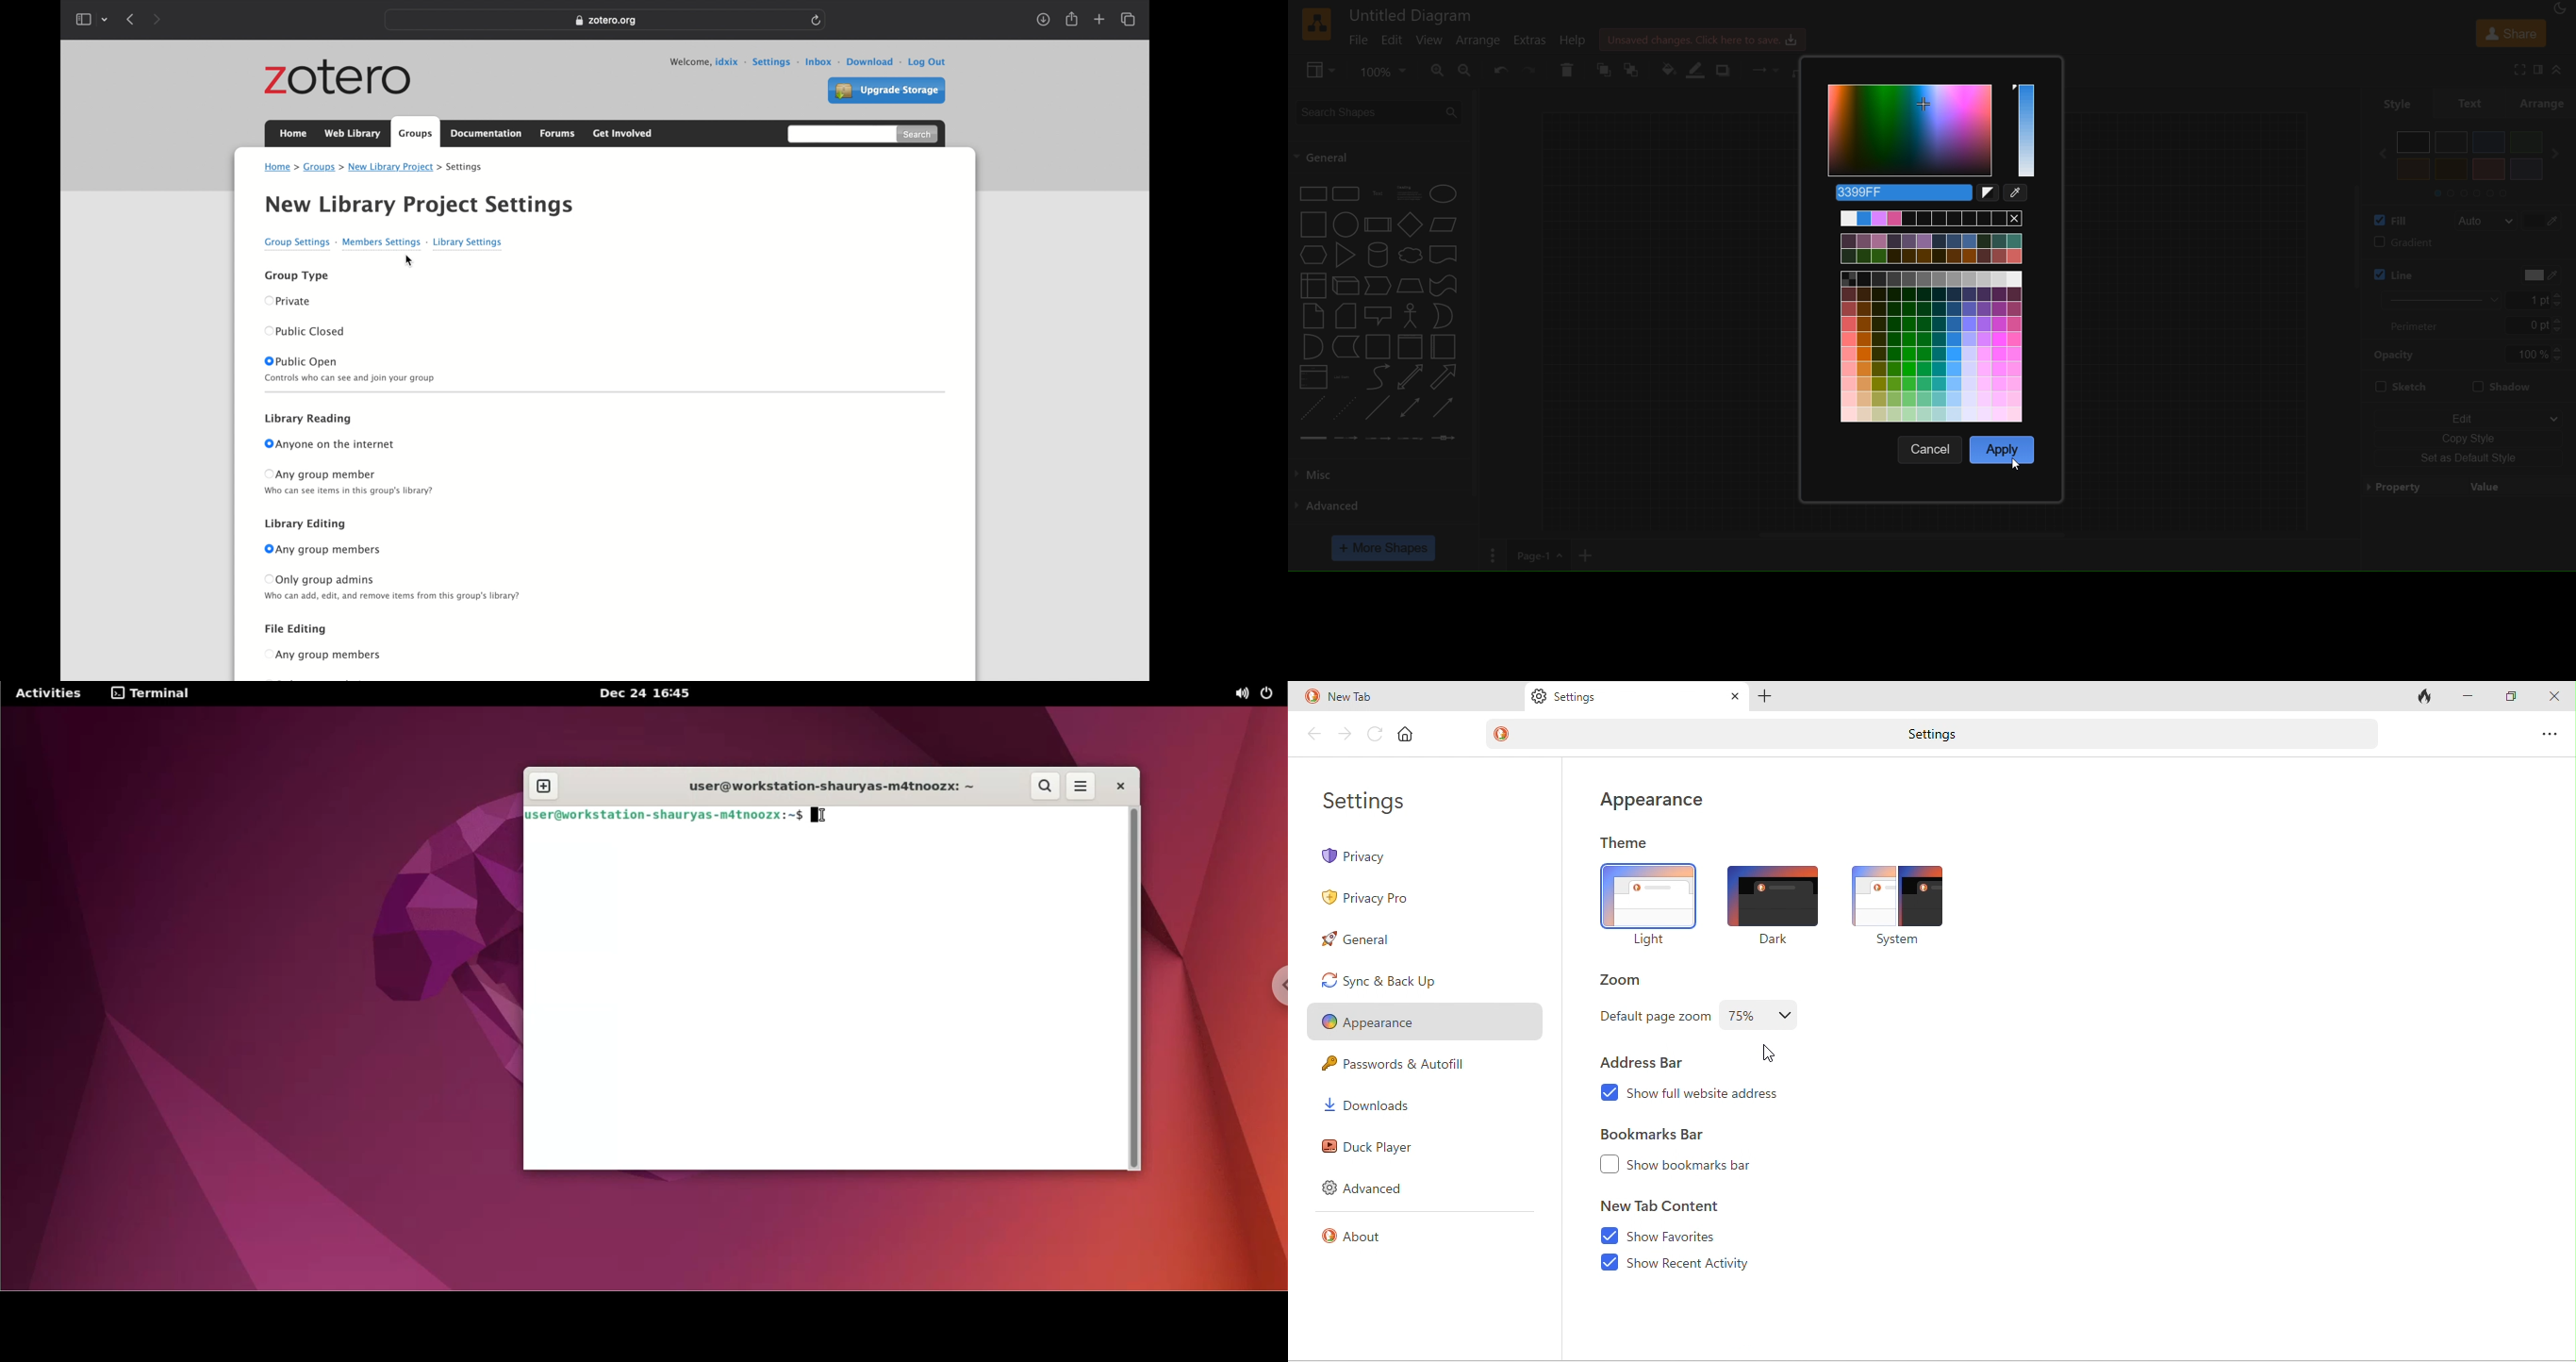 The width and height of the screenshot is (2576, 1372). What do you see at coordinates (2560, 154) in the screenshot?
I see `next` at bounding box center [2560, 154].